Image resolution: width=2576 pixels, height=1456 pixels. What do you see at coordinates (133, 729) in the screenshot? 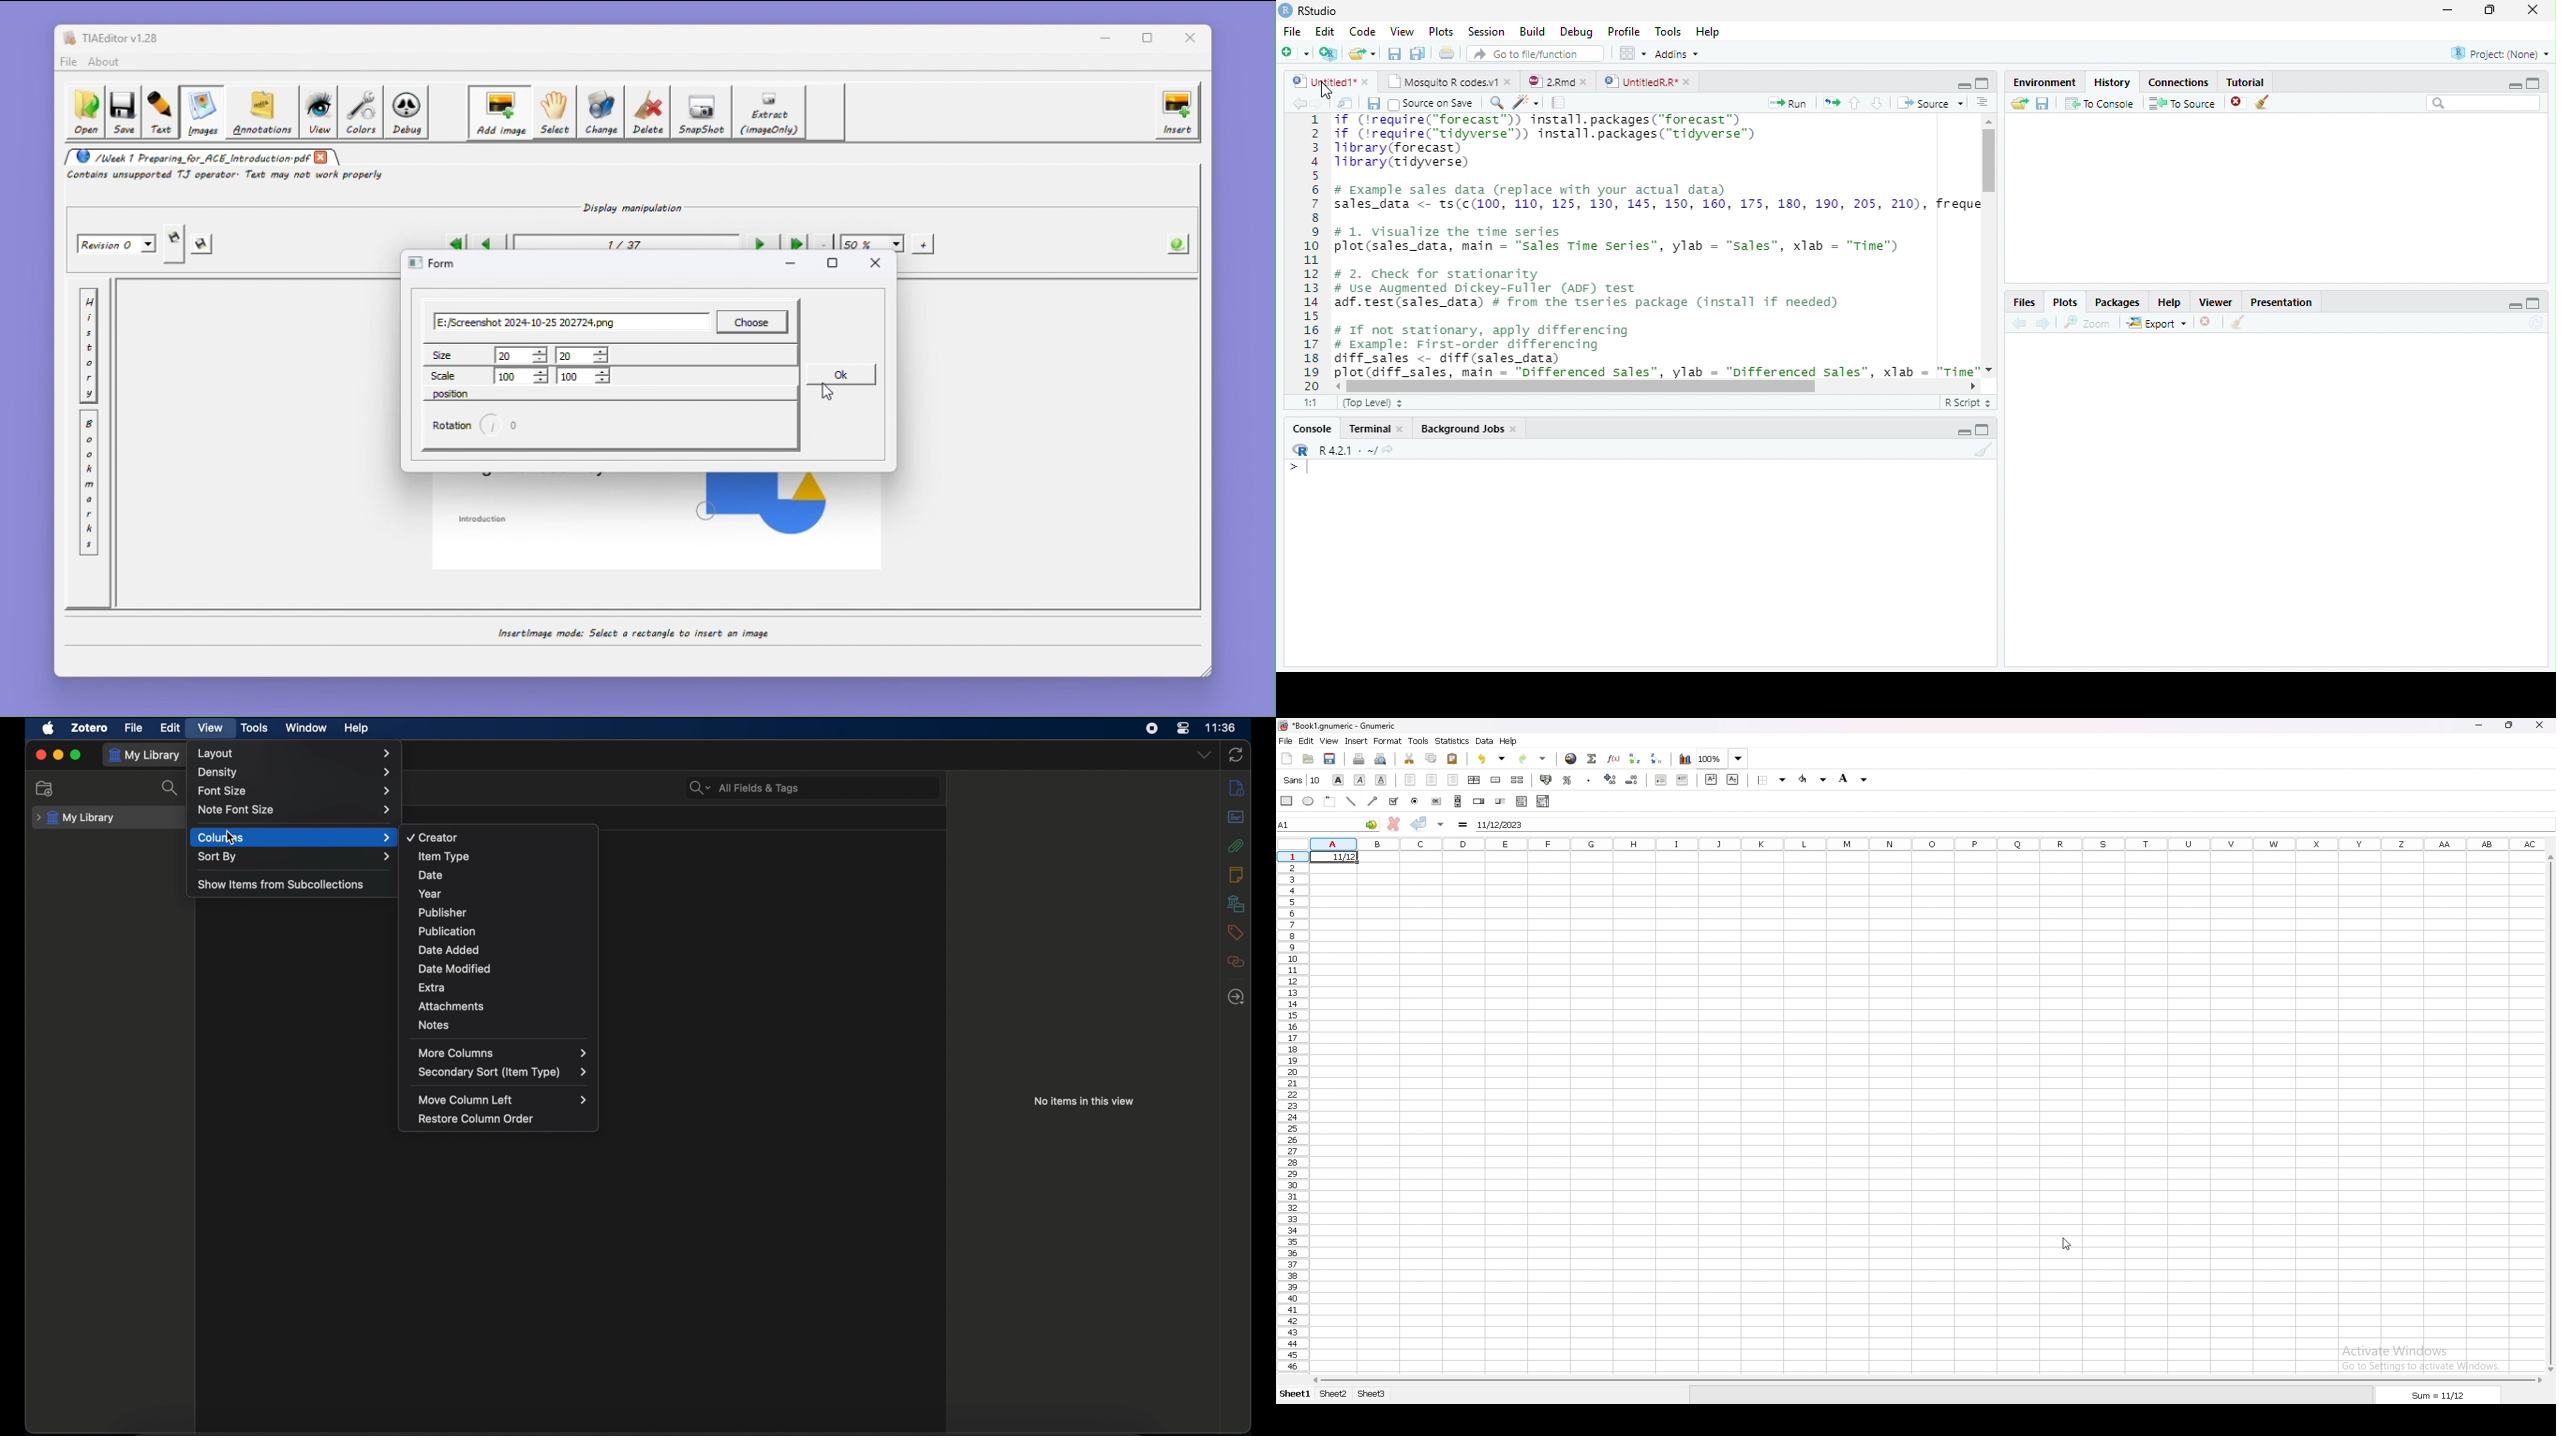
I see `file` at bounding box center [133, 729].